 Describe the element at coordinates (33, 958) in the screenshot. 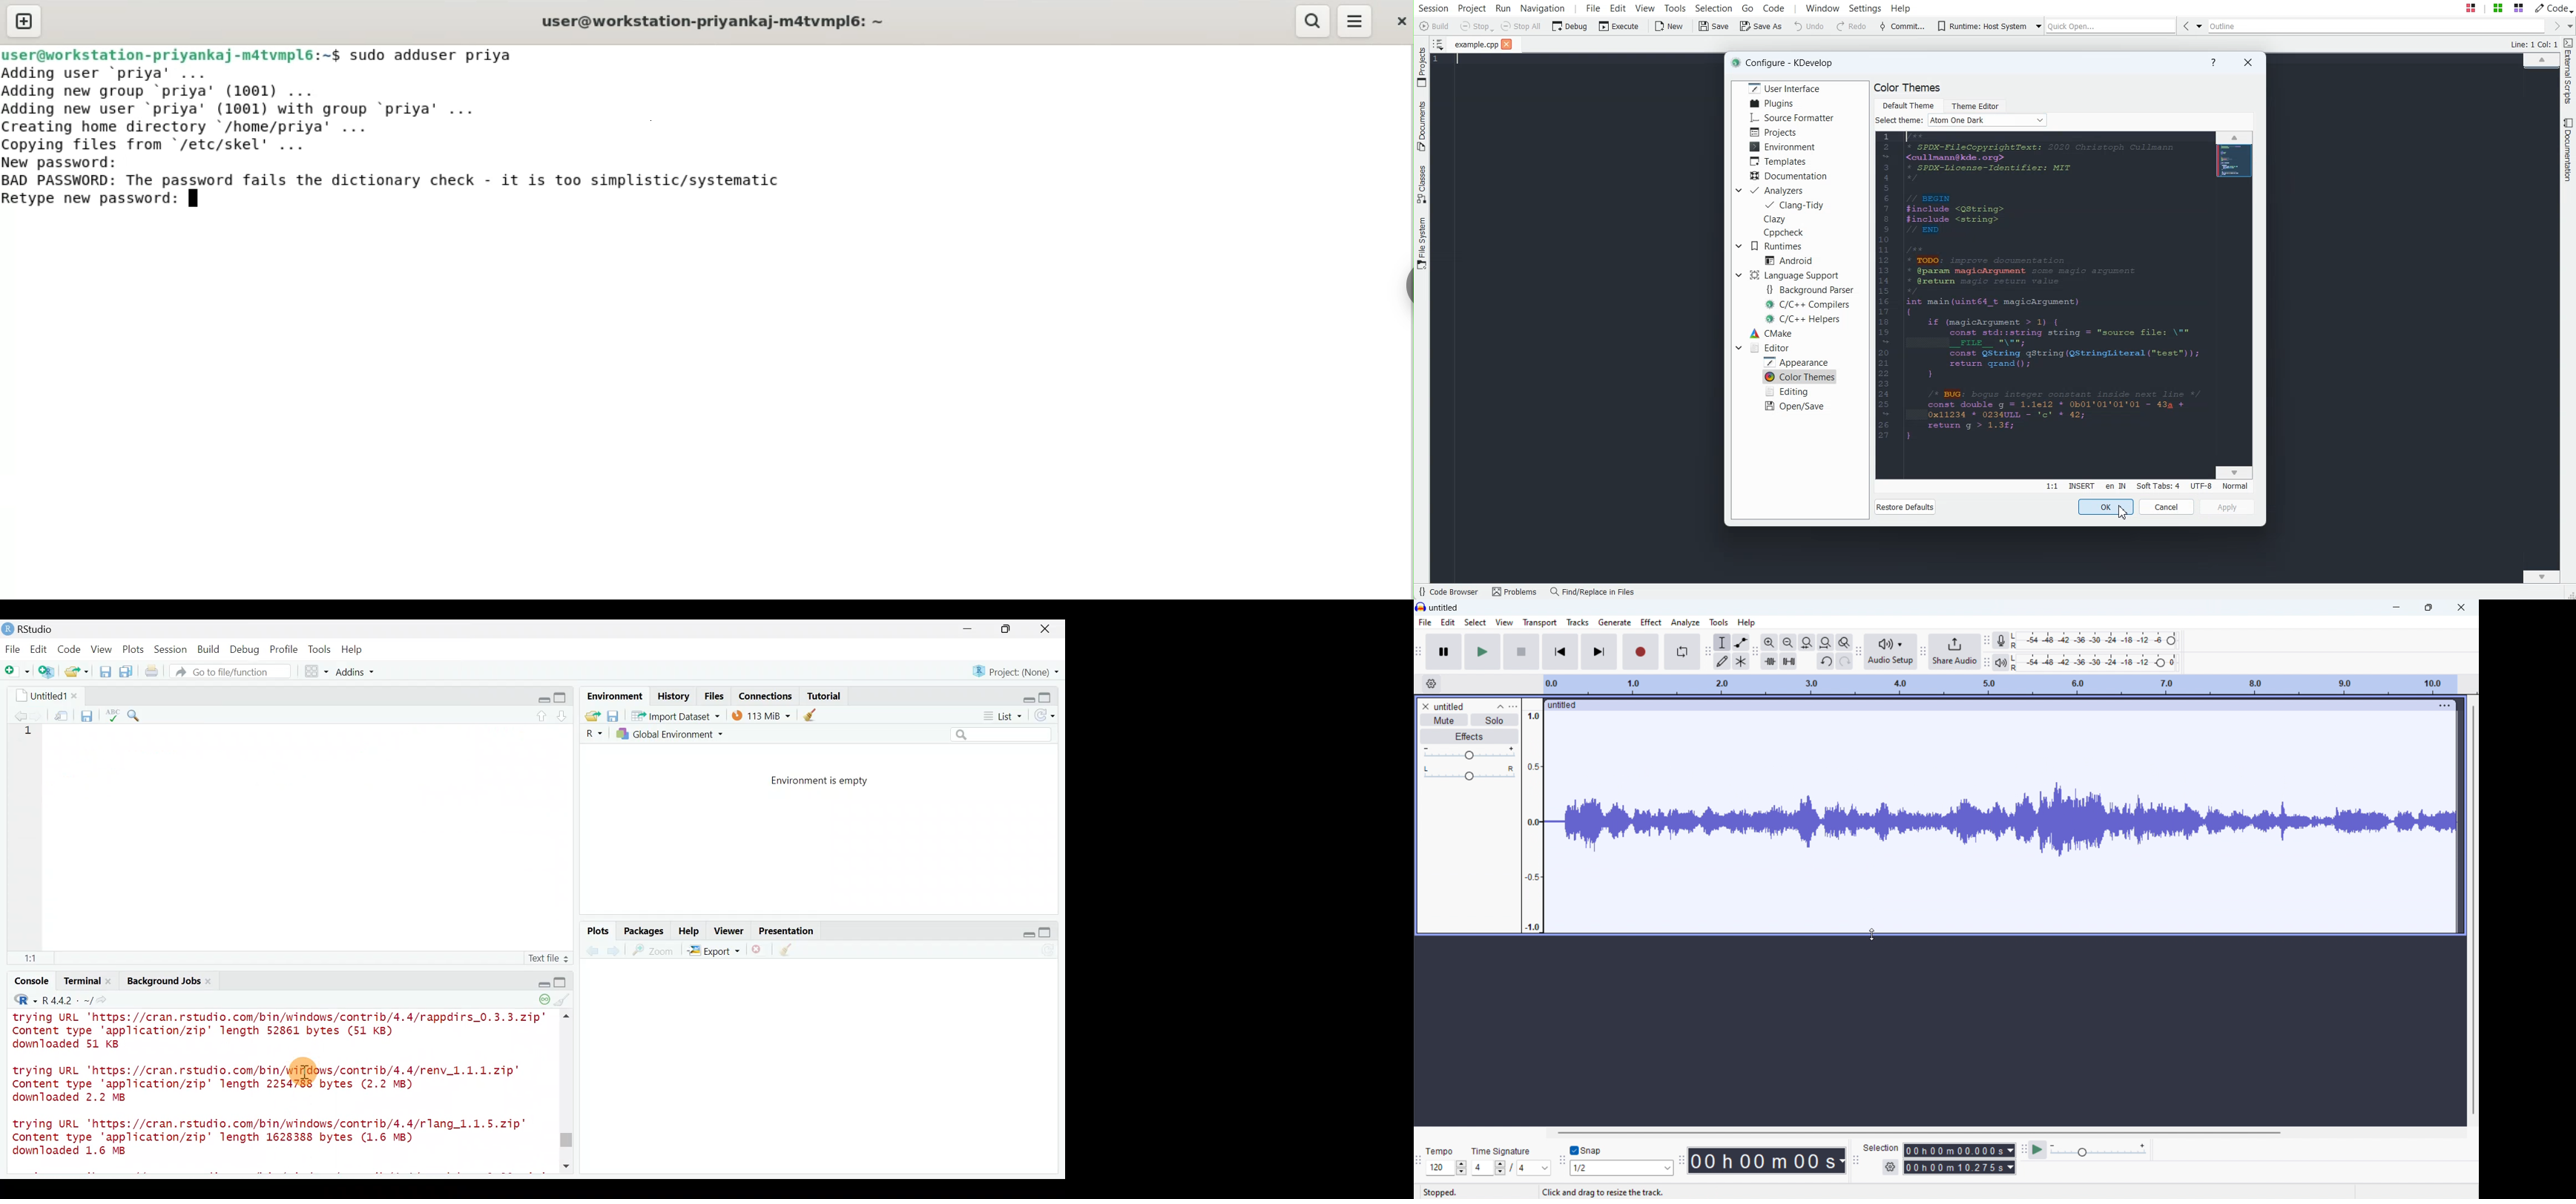

I see `1:1` at that location.